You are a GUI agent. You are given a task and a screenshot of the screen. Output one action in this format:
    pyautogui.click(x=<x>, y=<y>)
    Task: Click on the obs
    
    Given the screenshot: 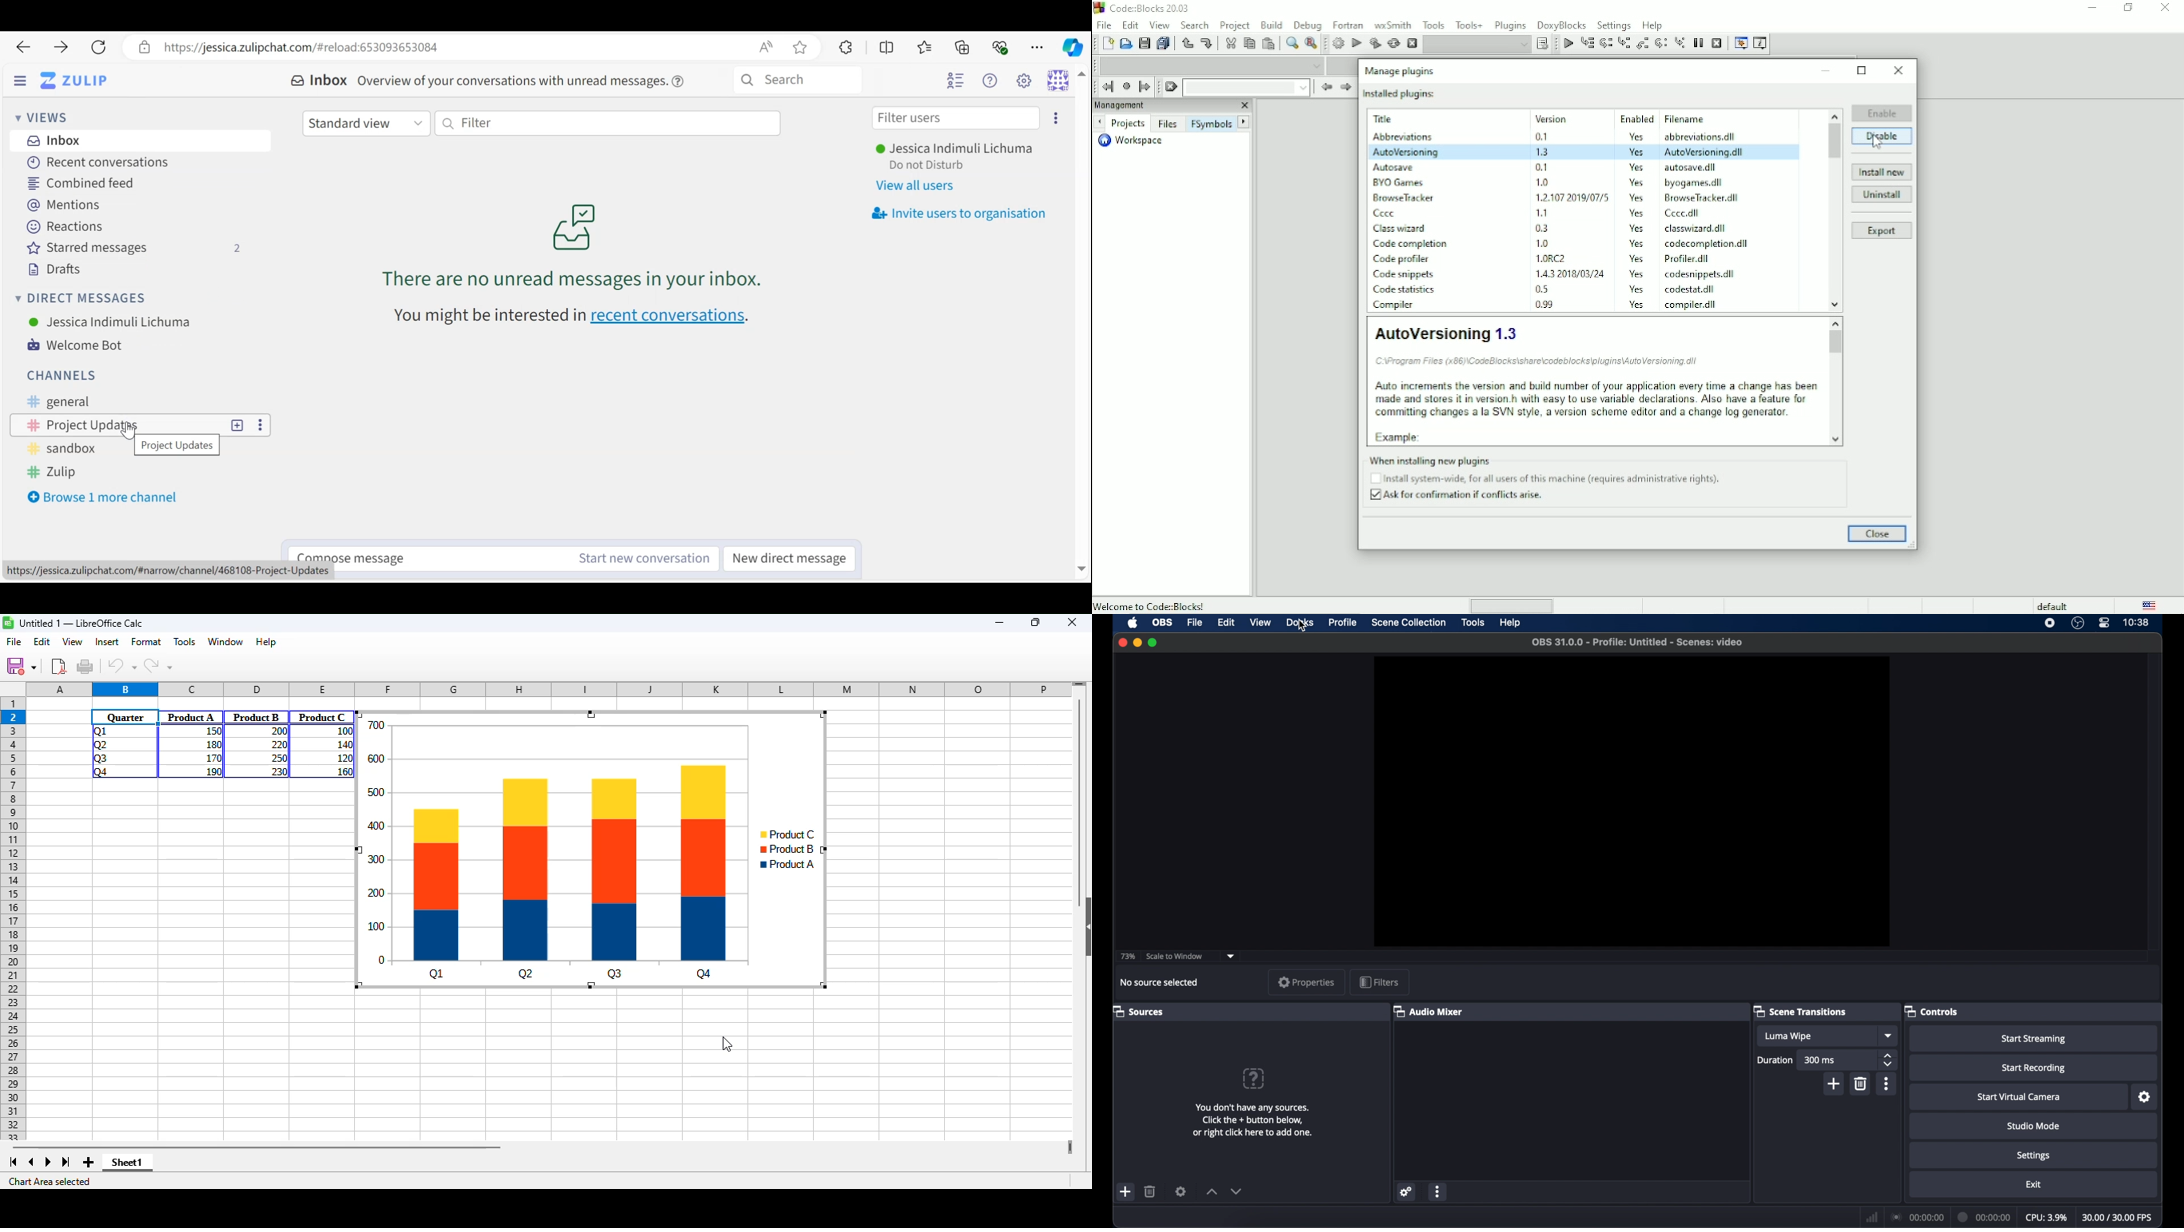 What is the action you would take?
    pyautogui.click(x=1161, y=623)
    